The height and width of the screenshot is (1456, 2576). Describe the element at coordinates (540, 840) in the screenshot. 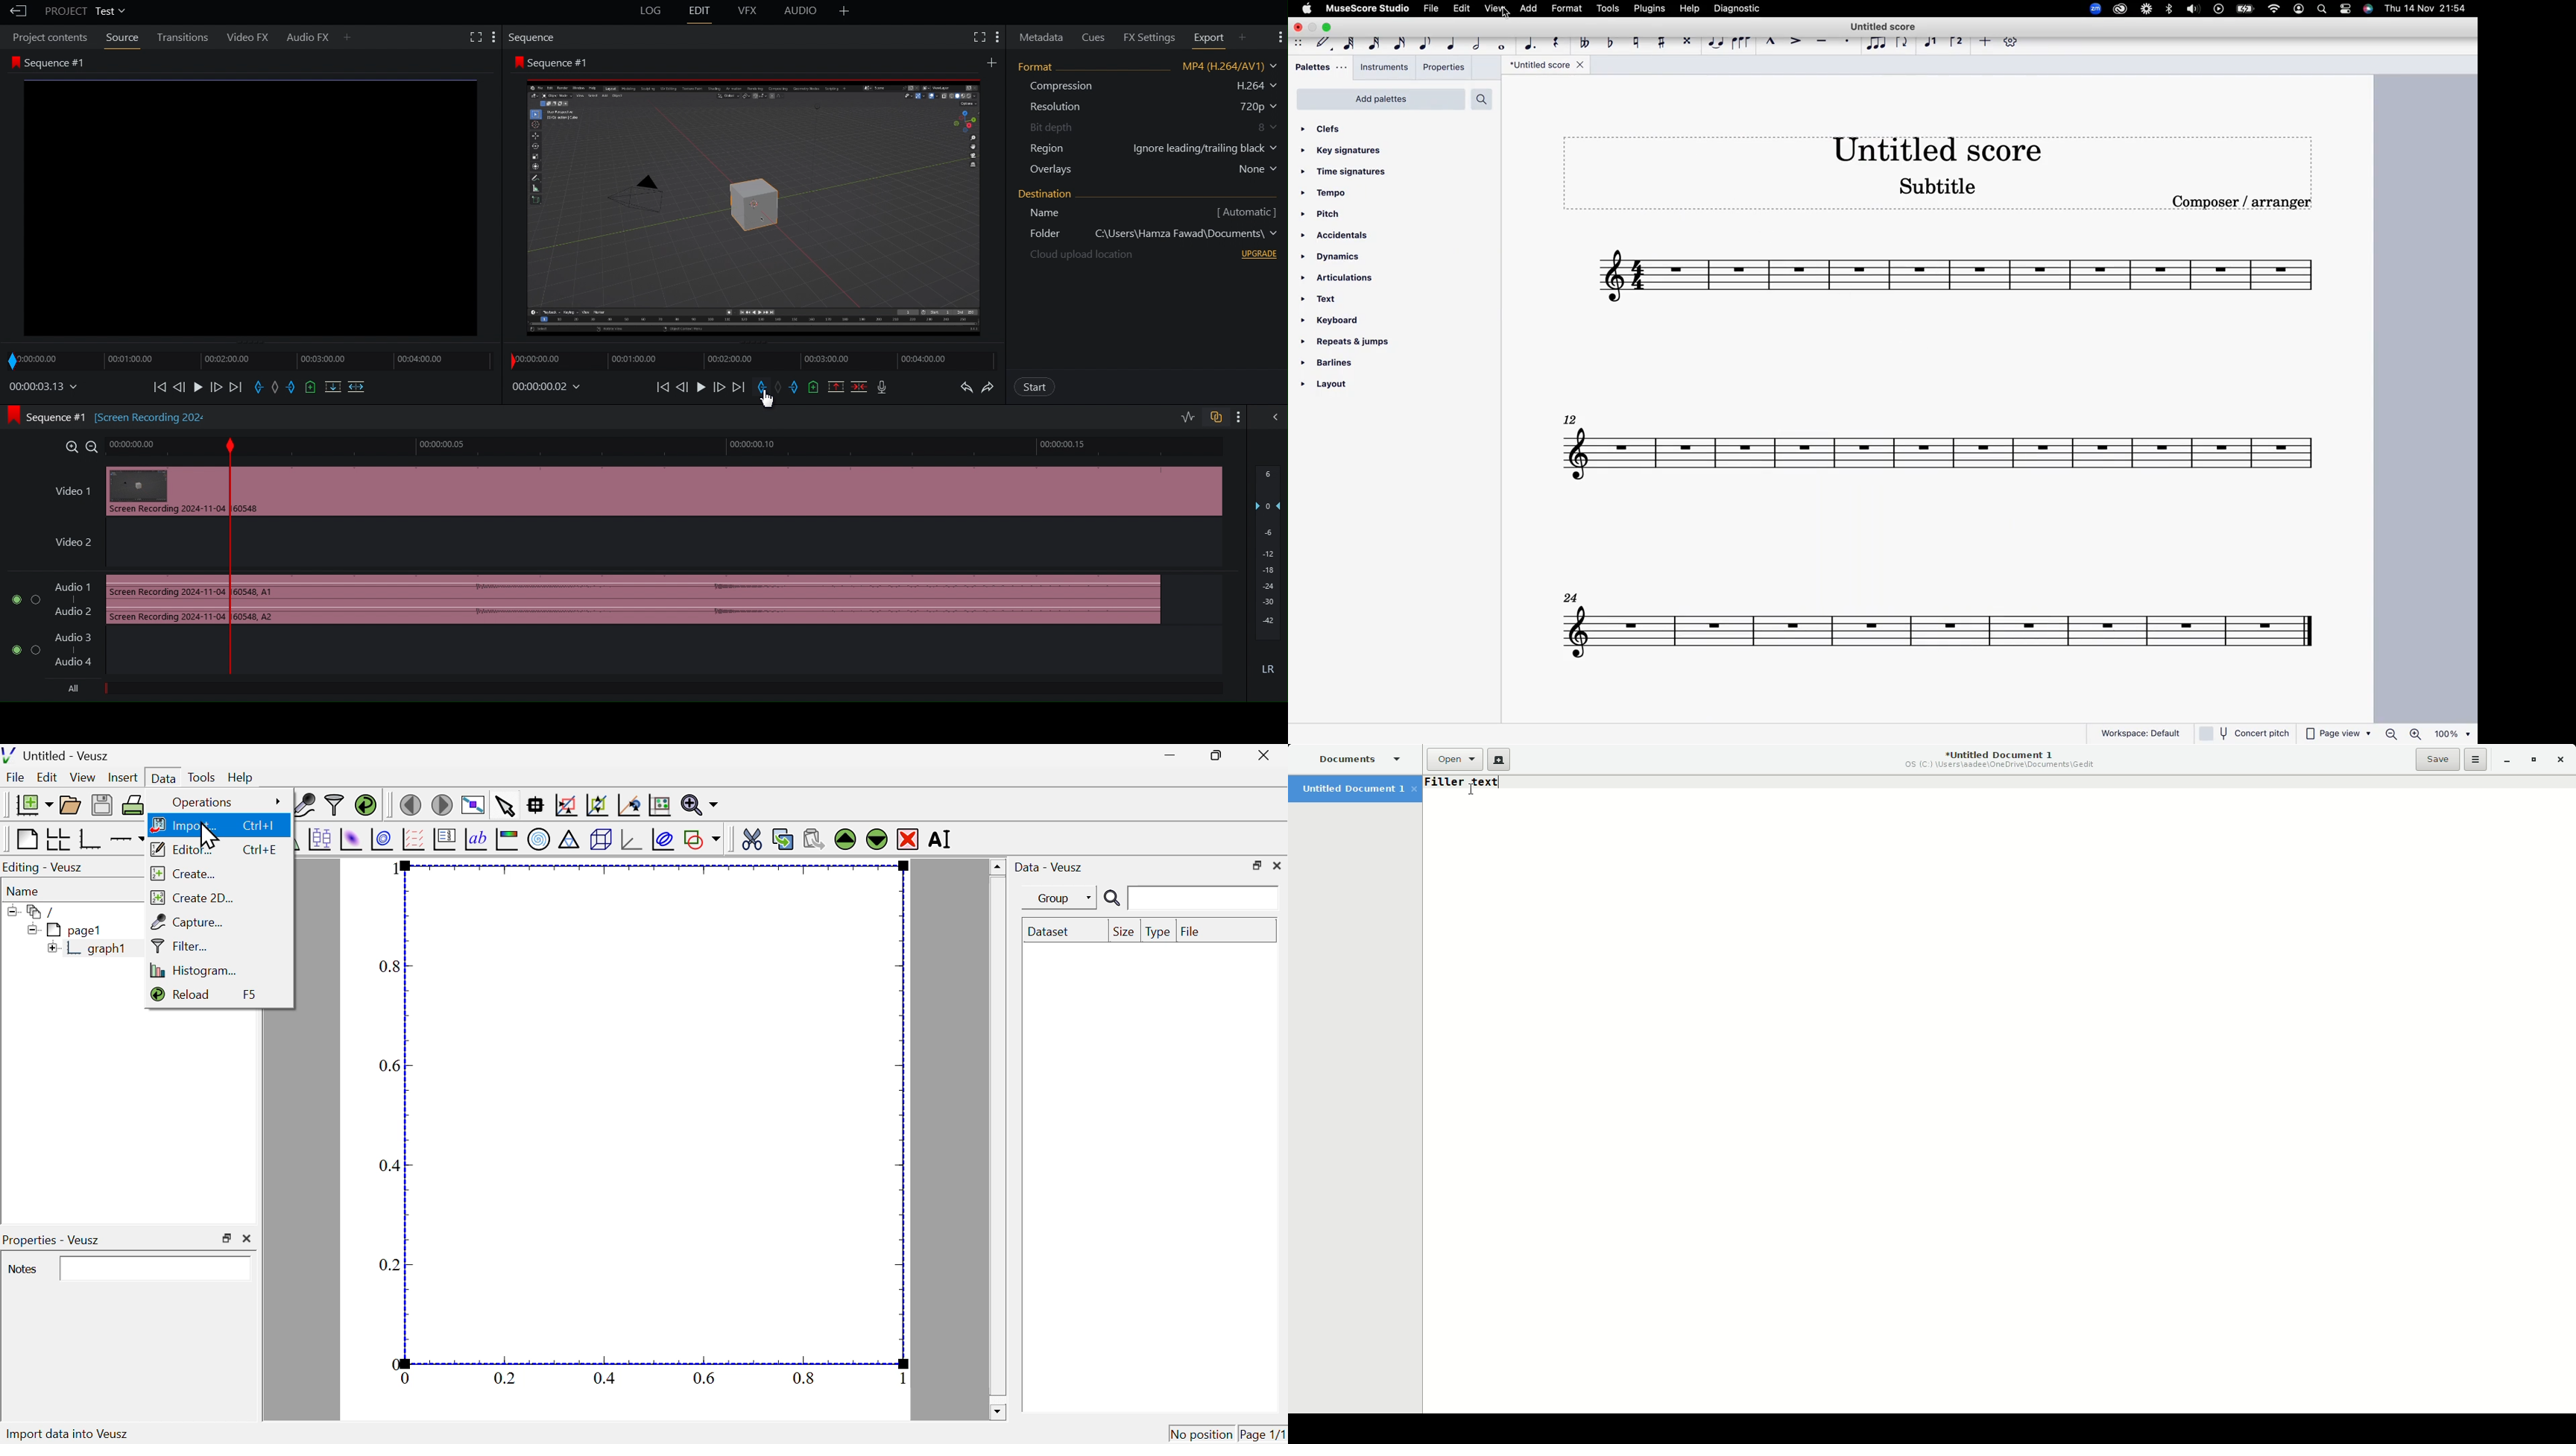

I see `polar graph` at that location.